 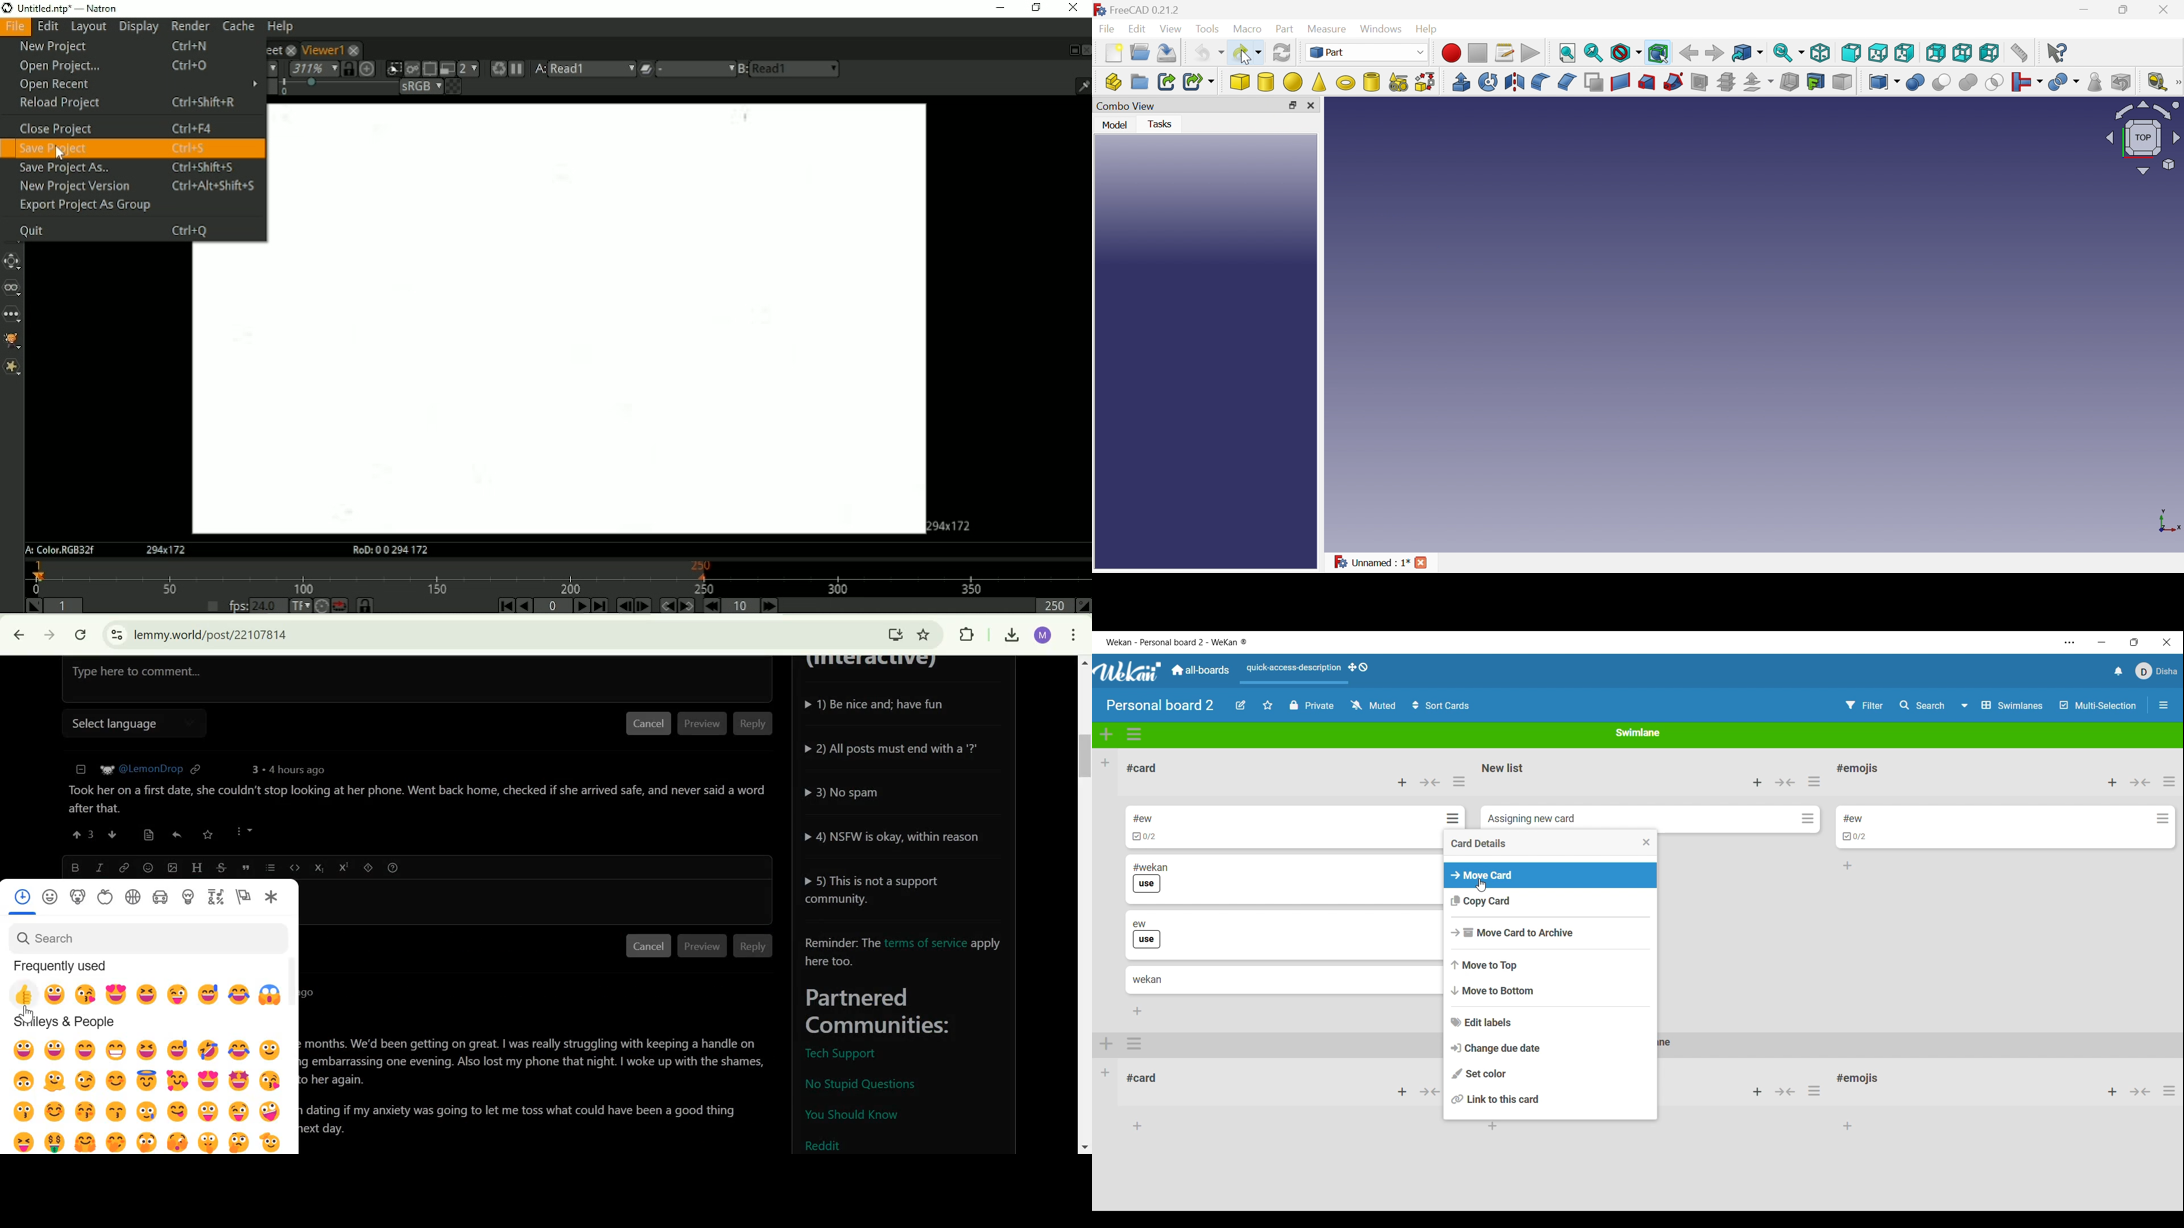 I want to click on Privacy options, so click(x=1311, y=706).